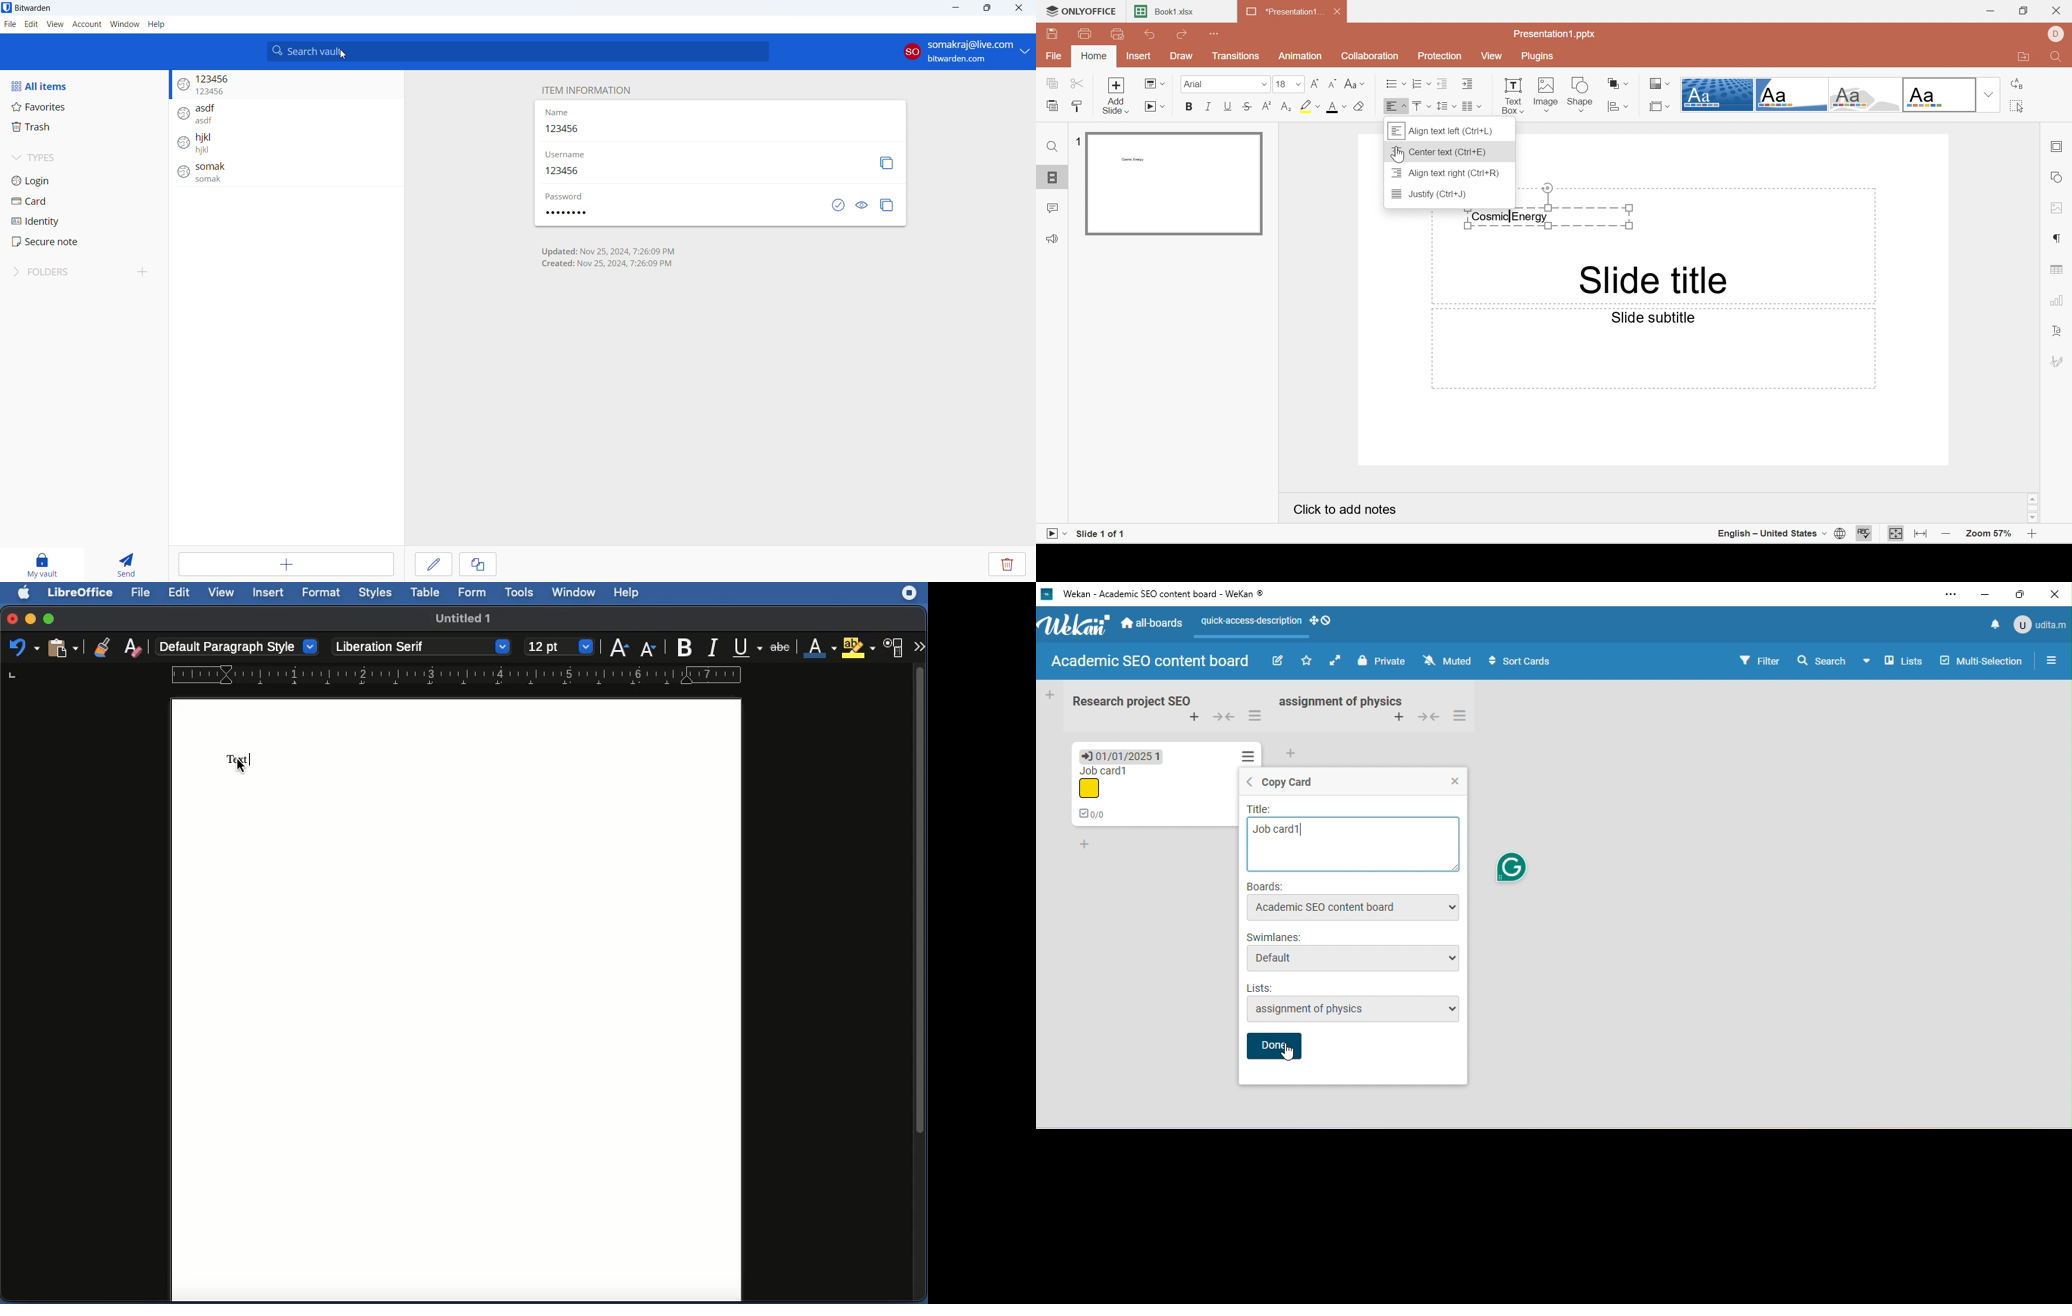 This screenshot has width=2072, height=1316. Describe the element at coordinates (1395, 106) in the screenshot. I see `Align Left` at that location.